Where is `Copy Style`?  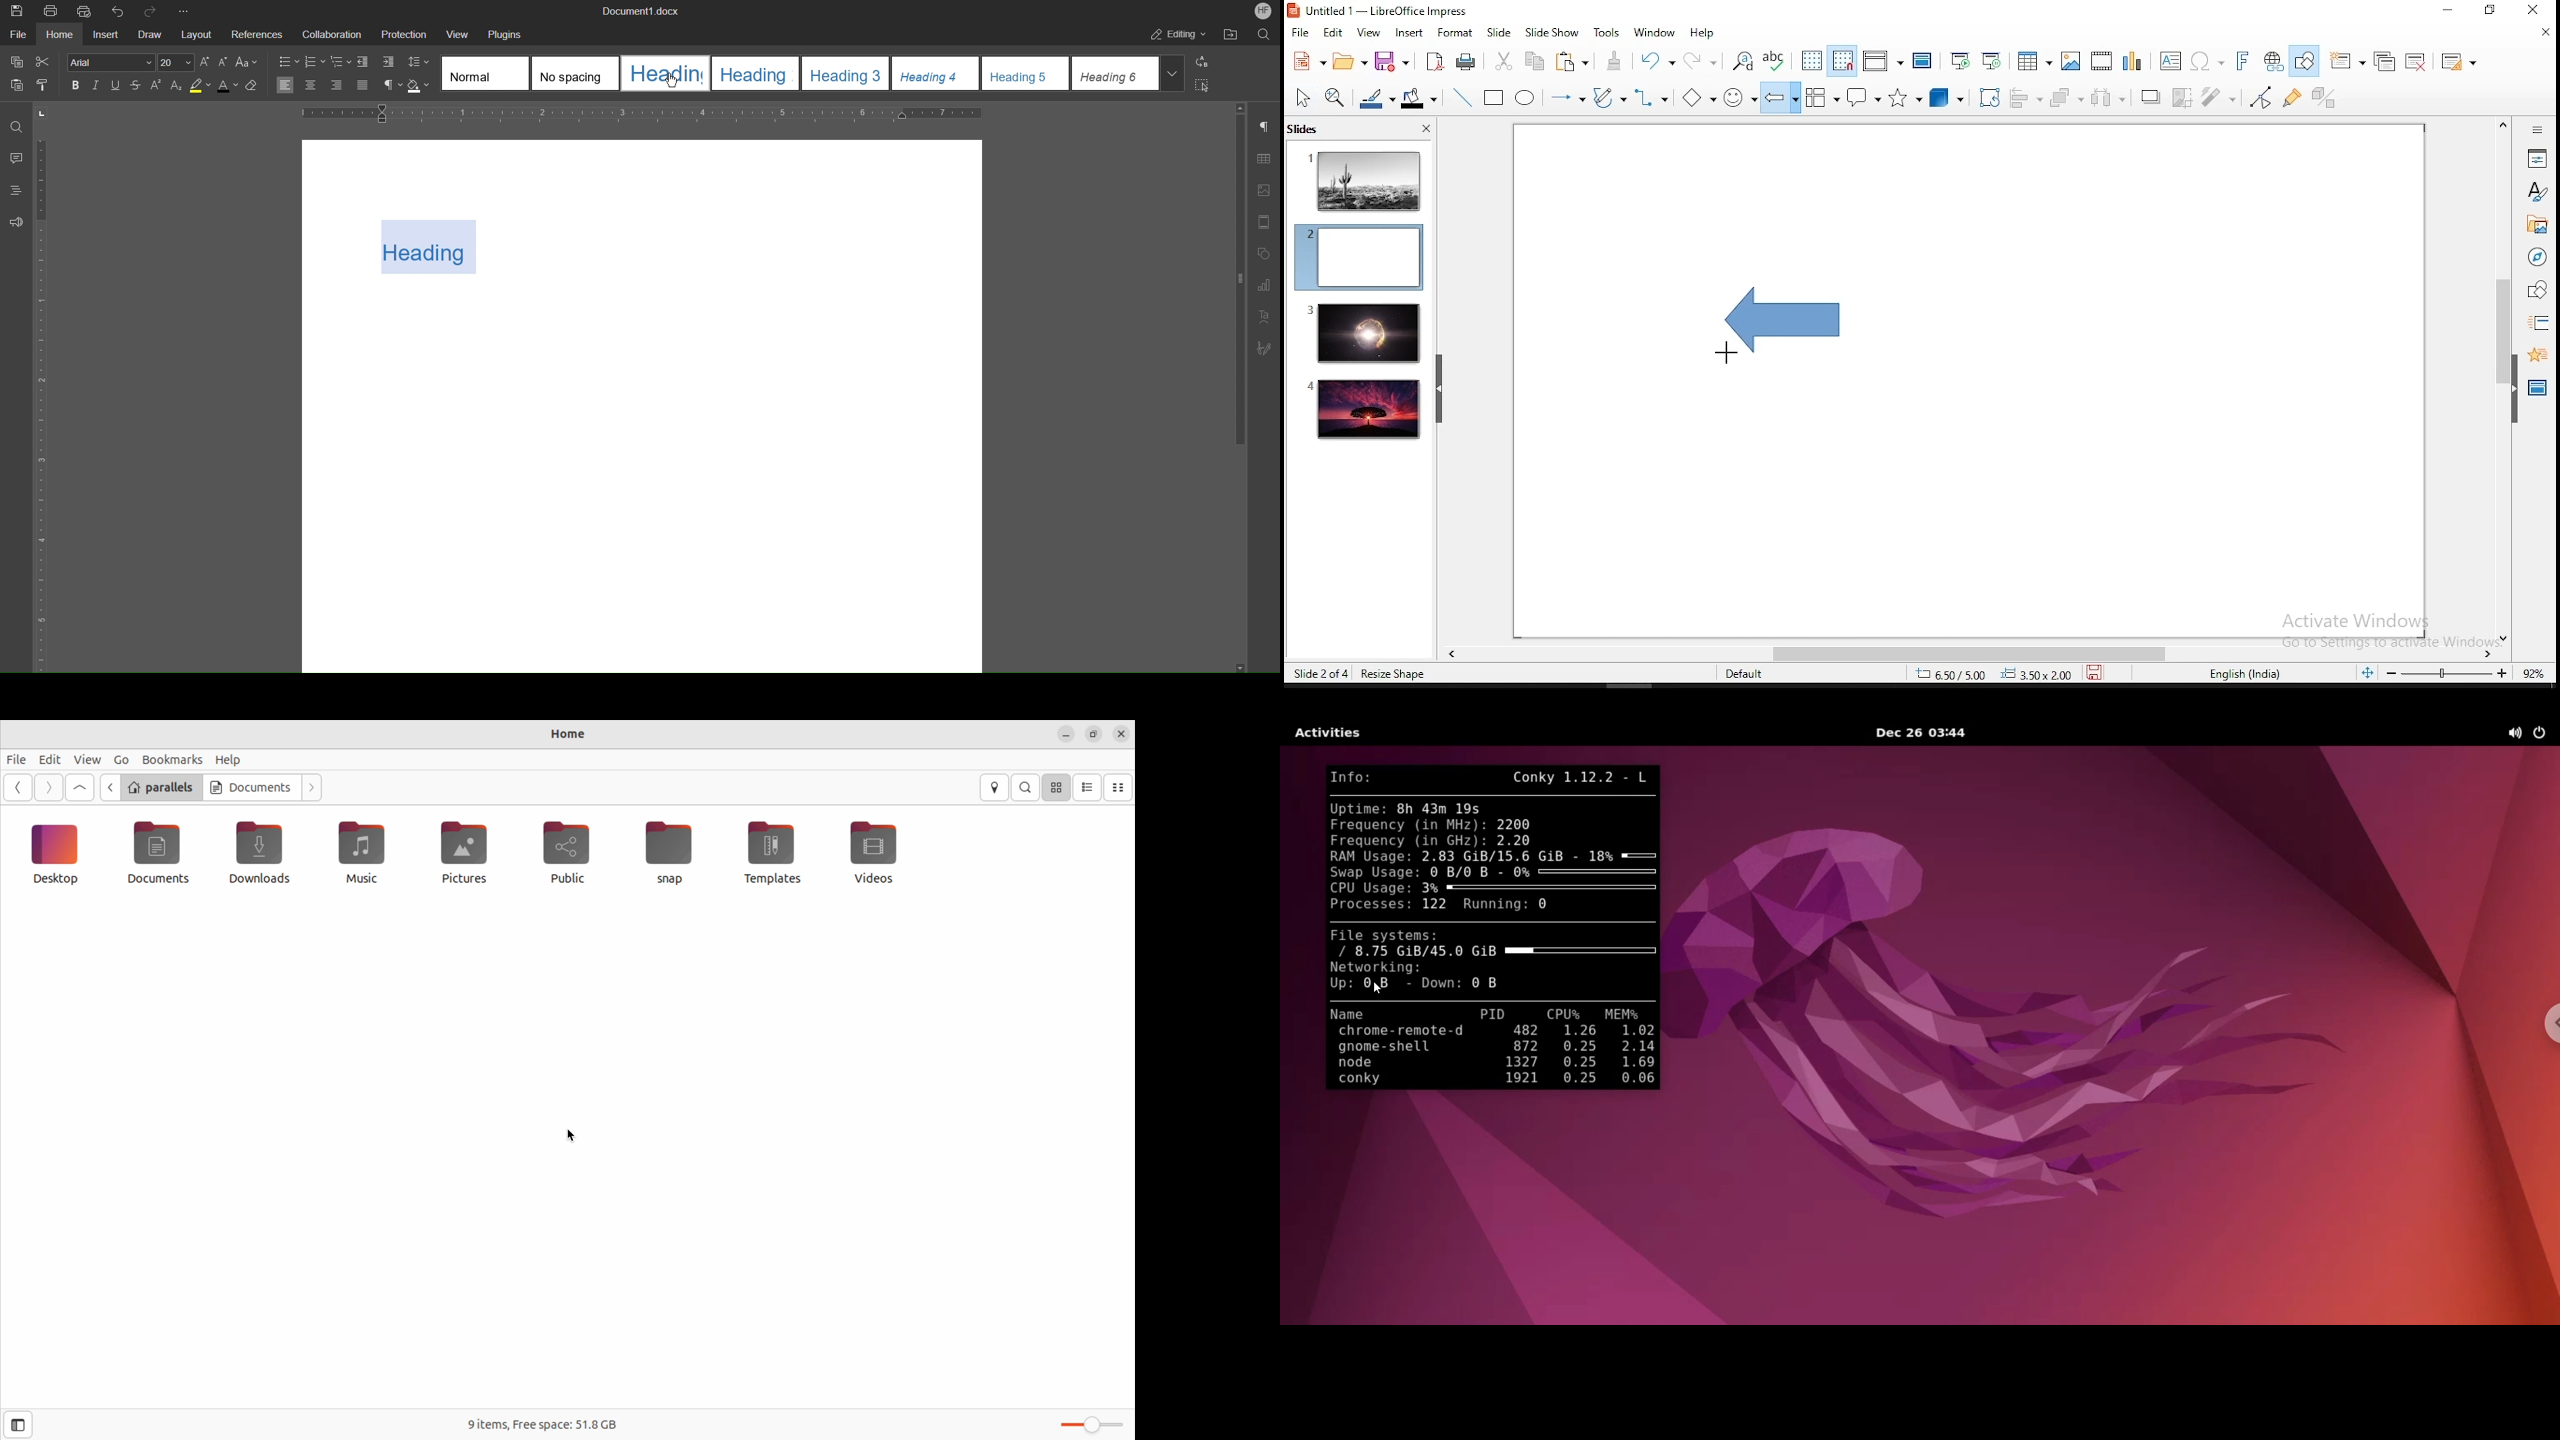
Copy Style is located at coordinates (47, 85).